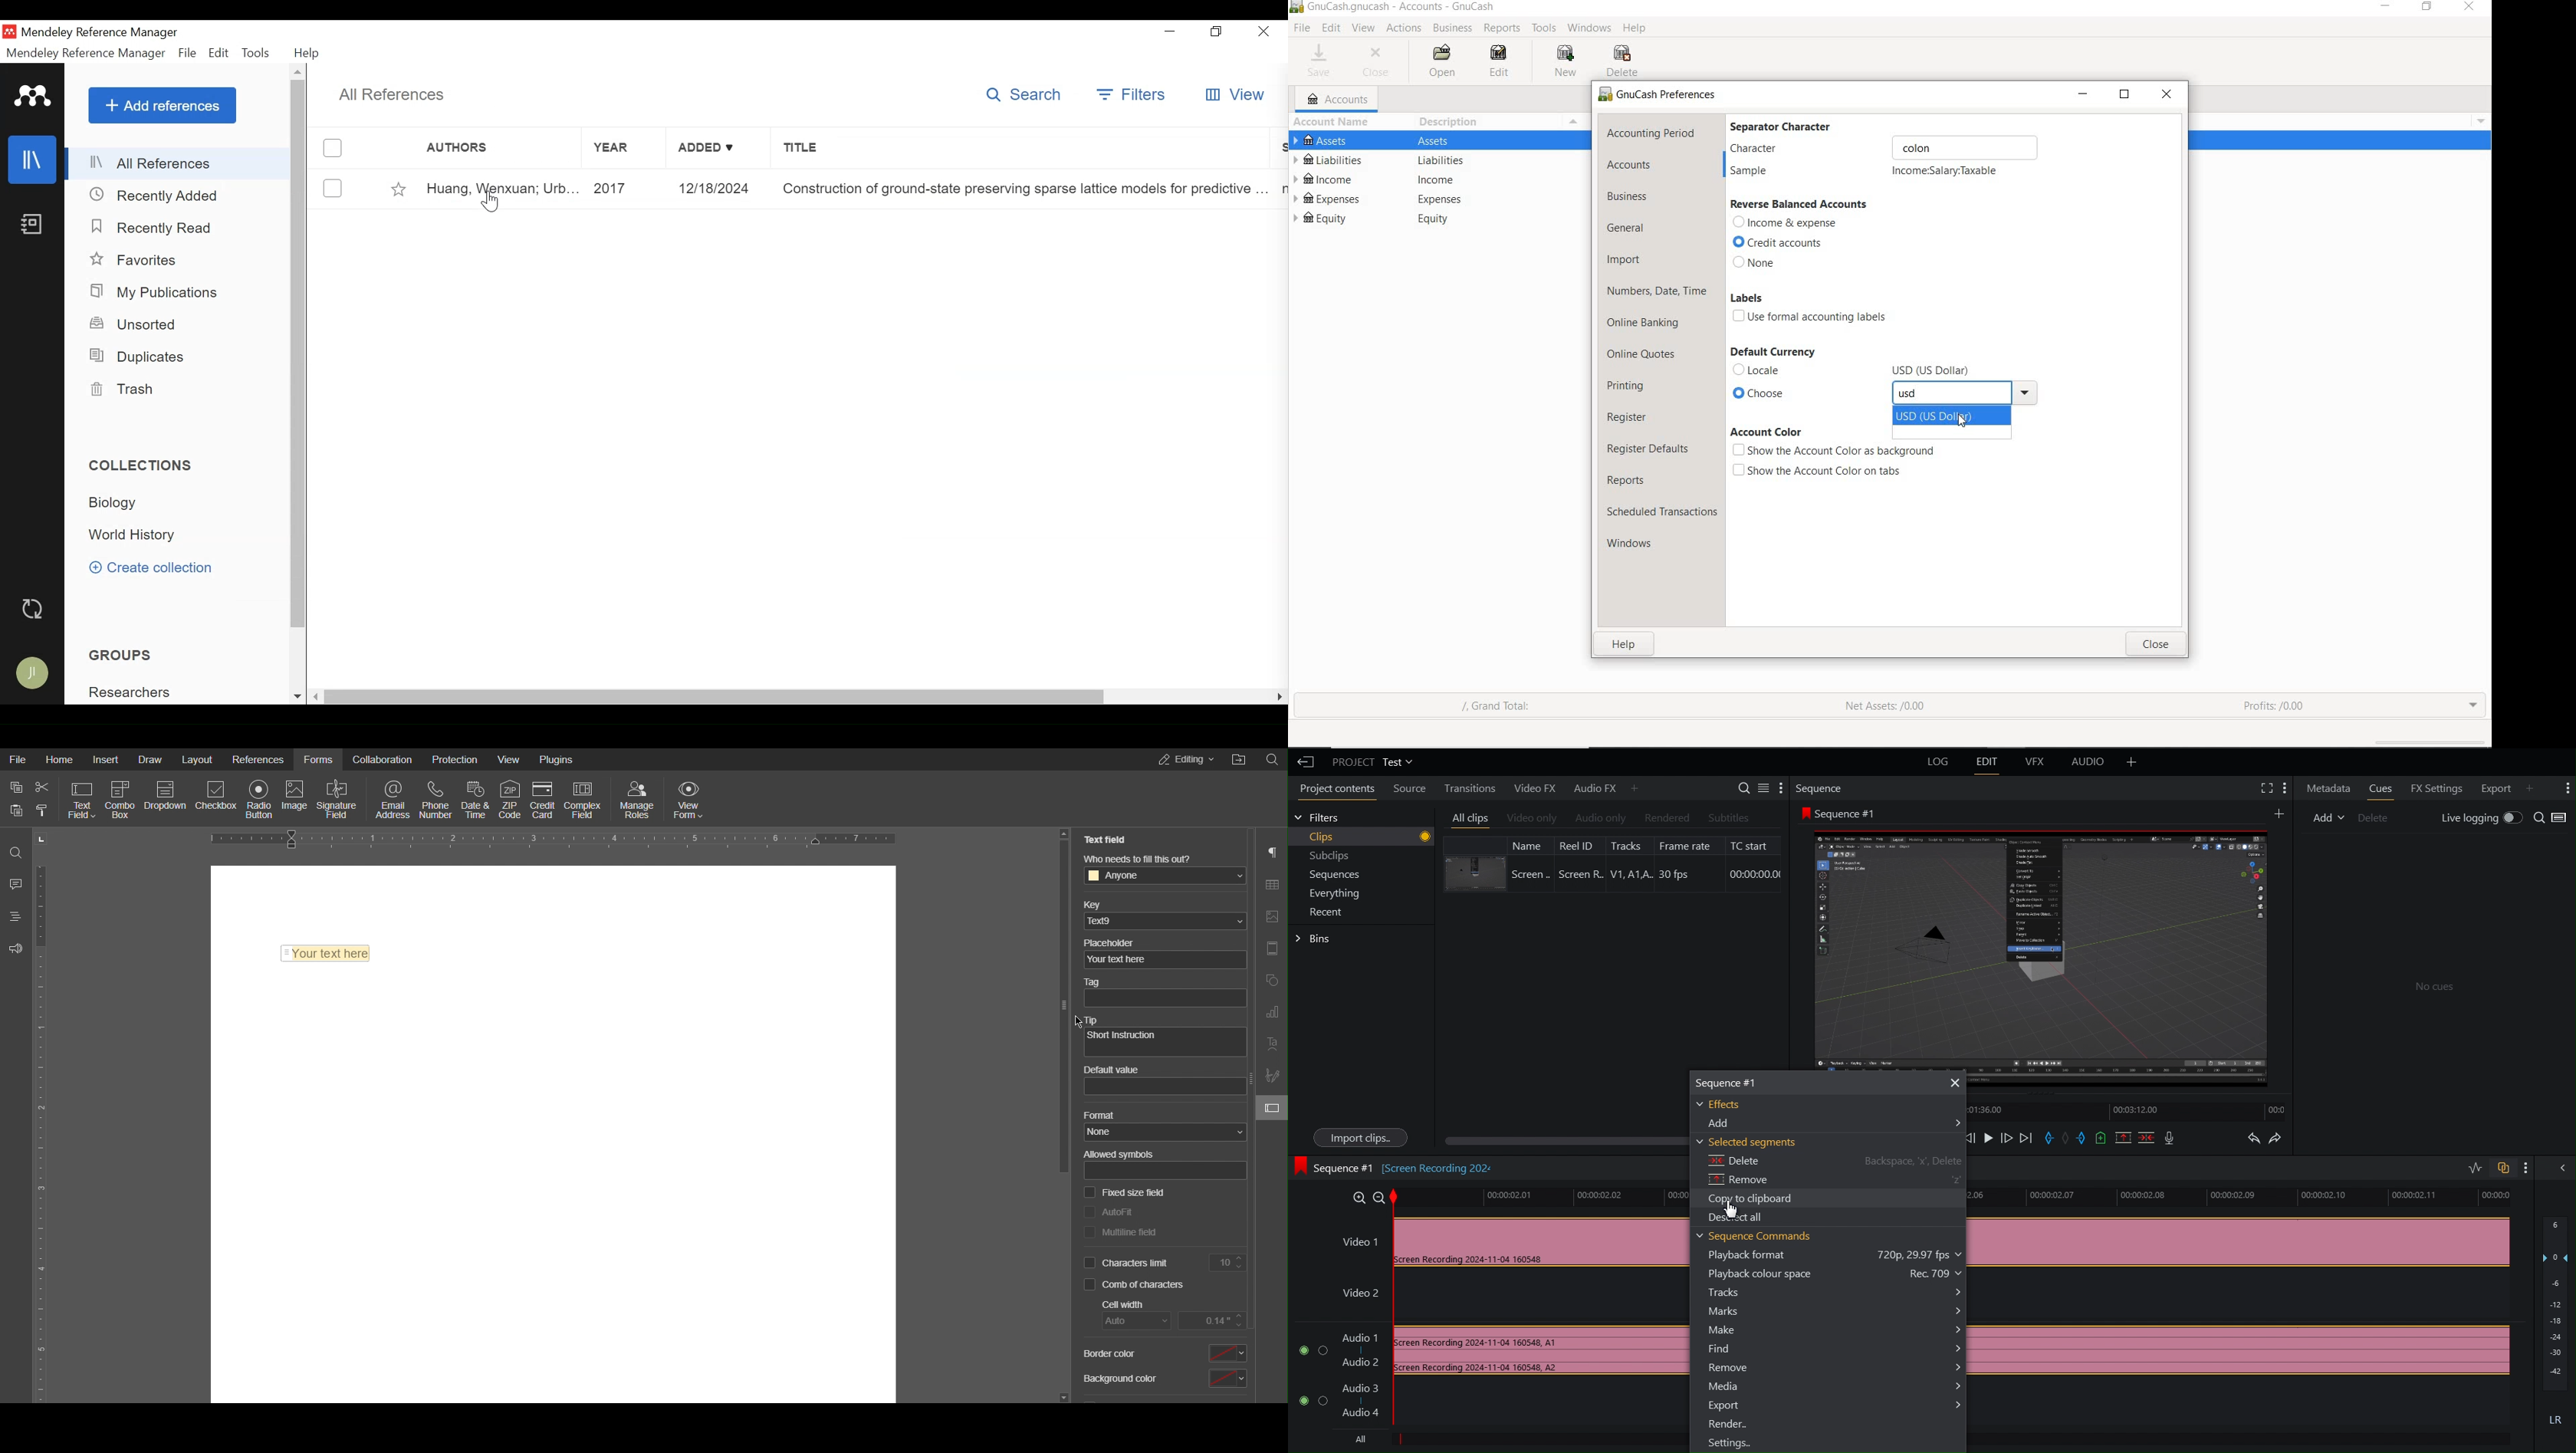 This screenshot has width=2576, height=1456. Describe the element at coordinates (17, 787) in the screenshot. I see `copy` at that location.